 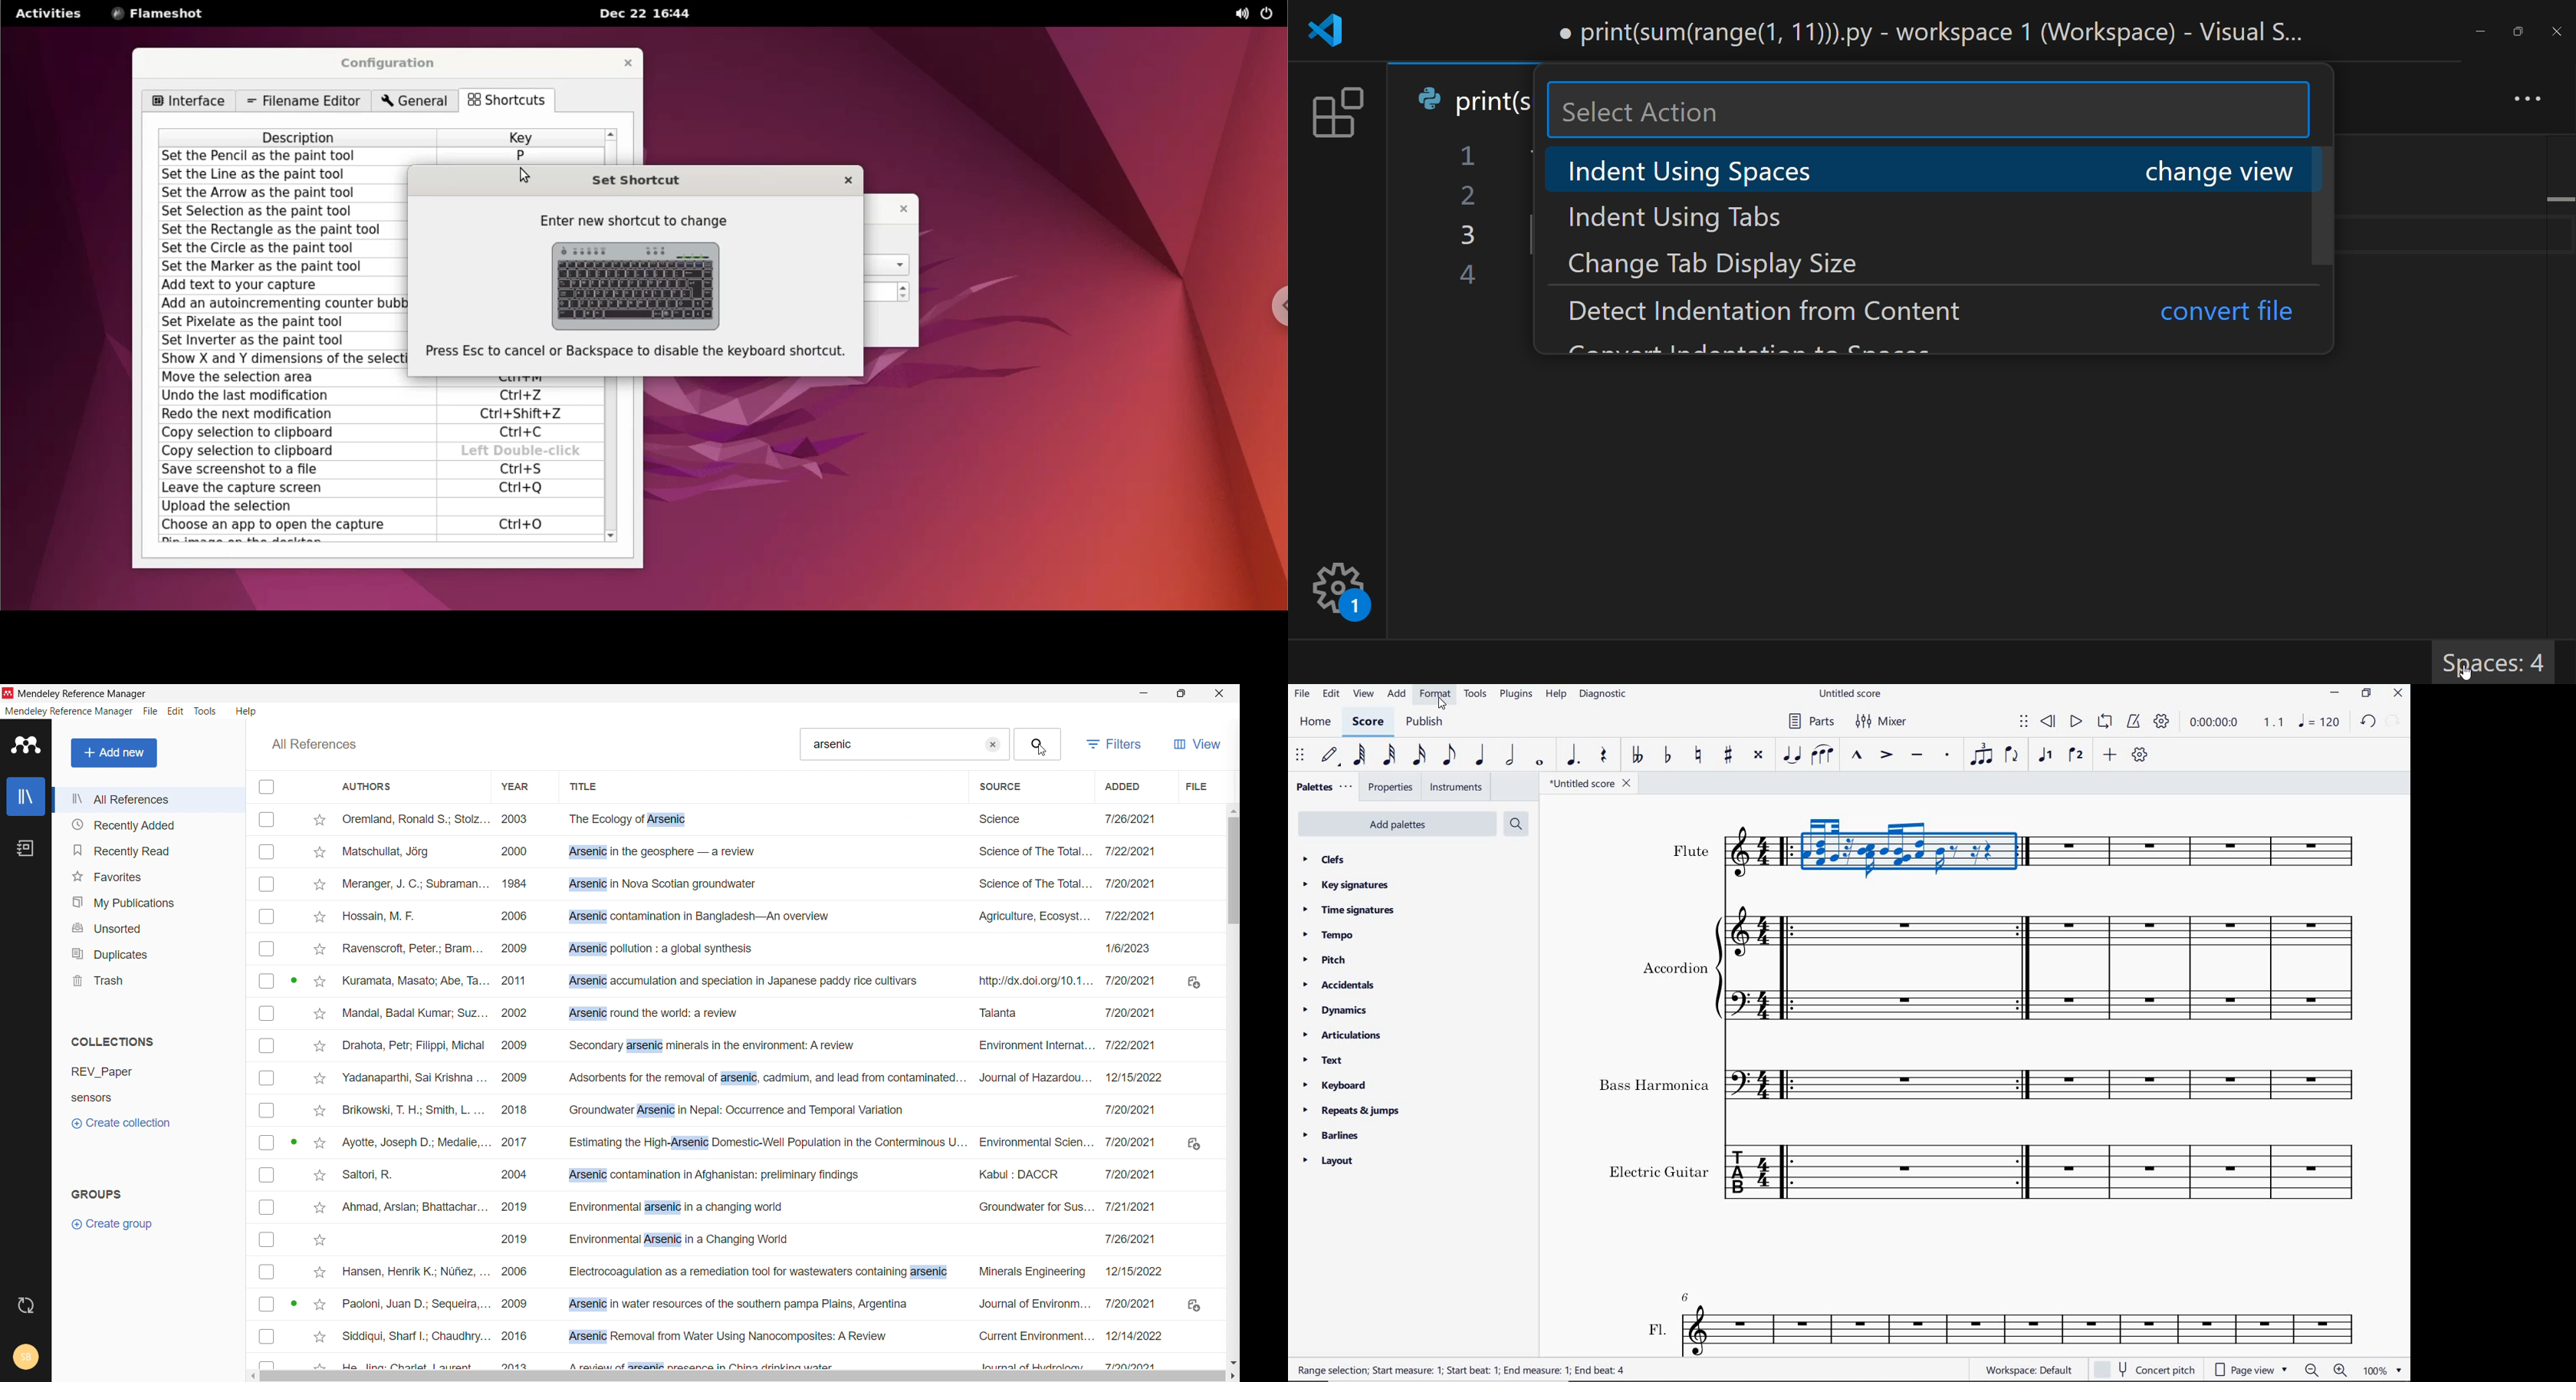 What do you see at coordinates (1209, 786) in the screenshot?
I see `file` at bounding box center [1209, 786].